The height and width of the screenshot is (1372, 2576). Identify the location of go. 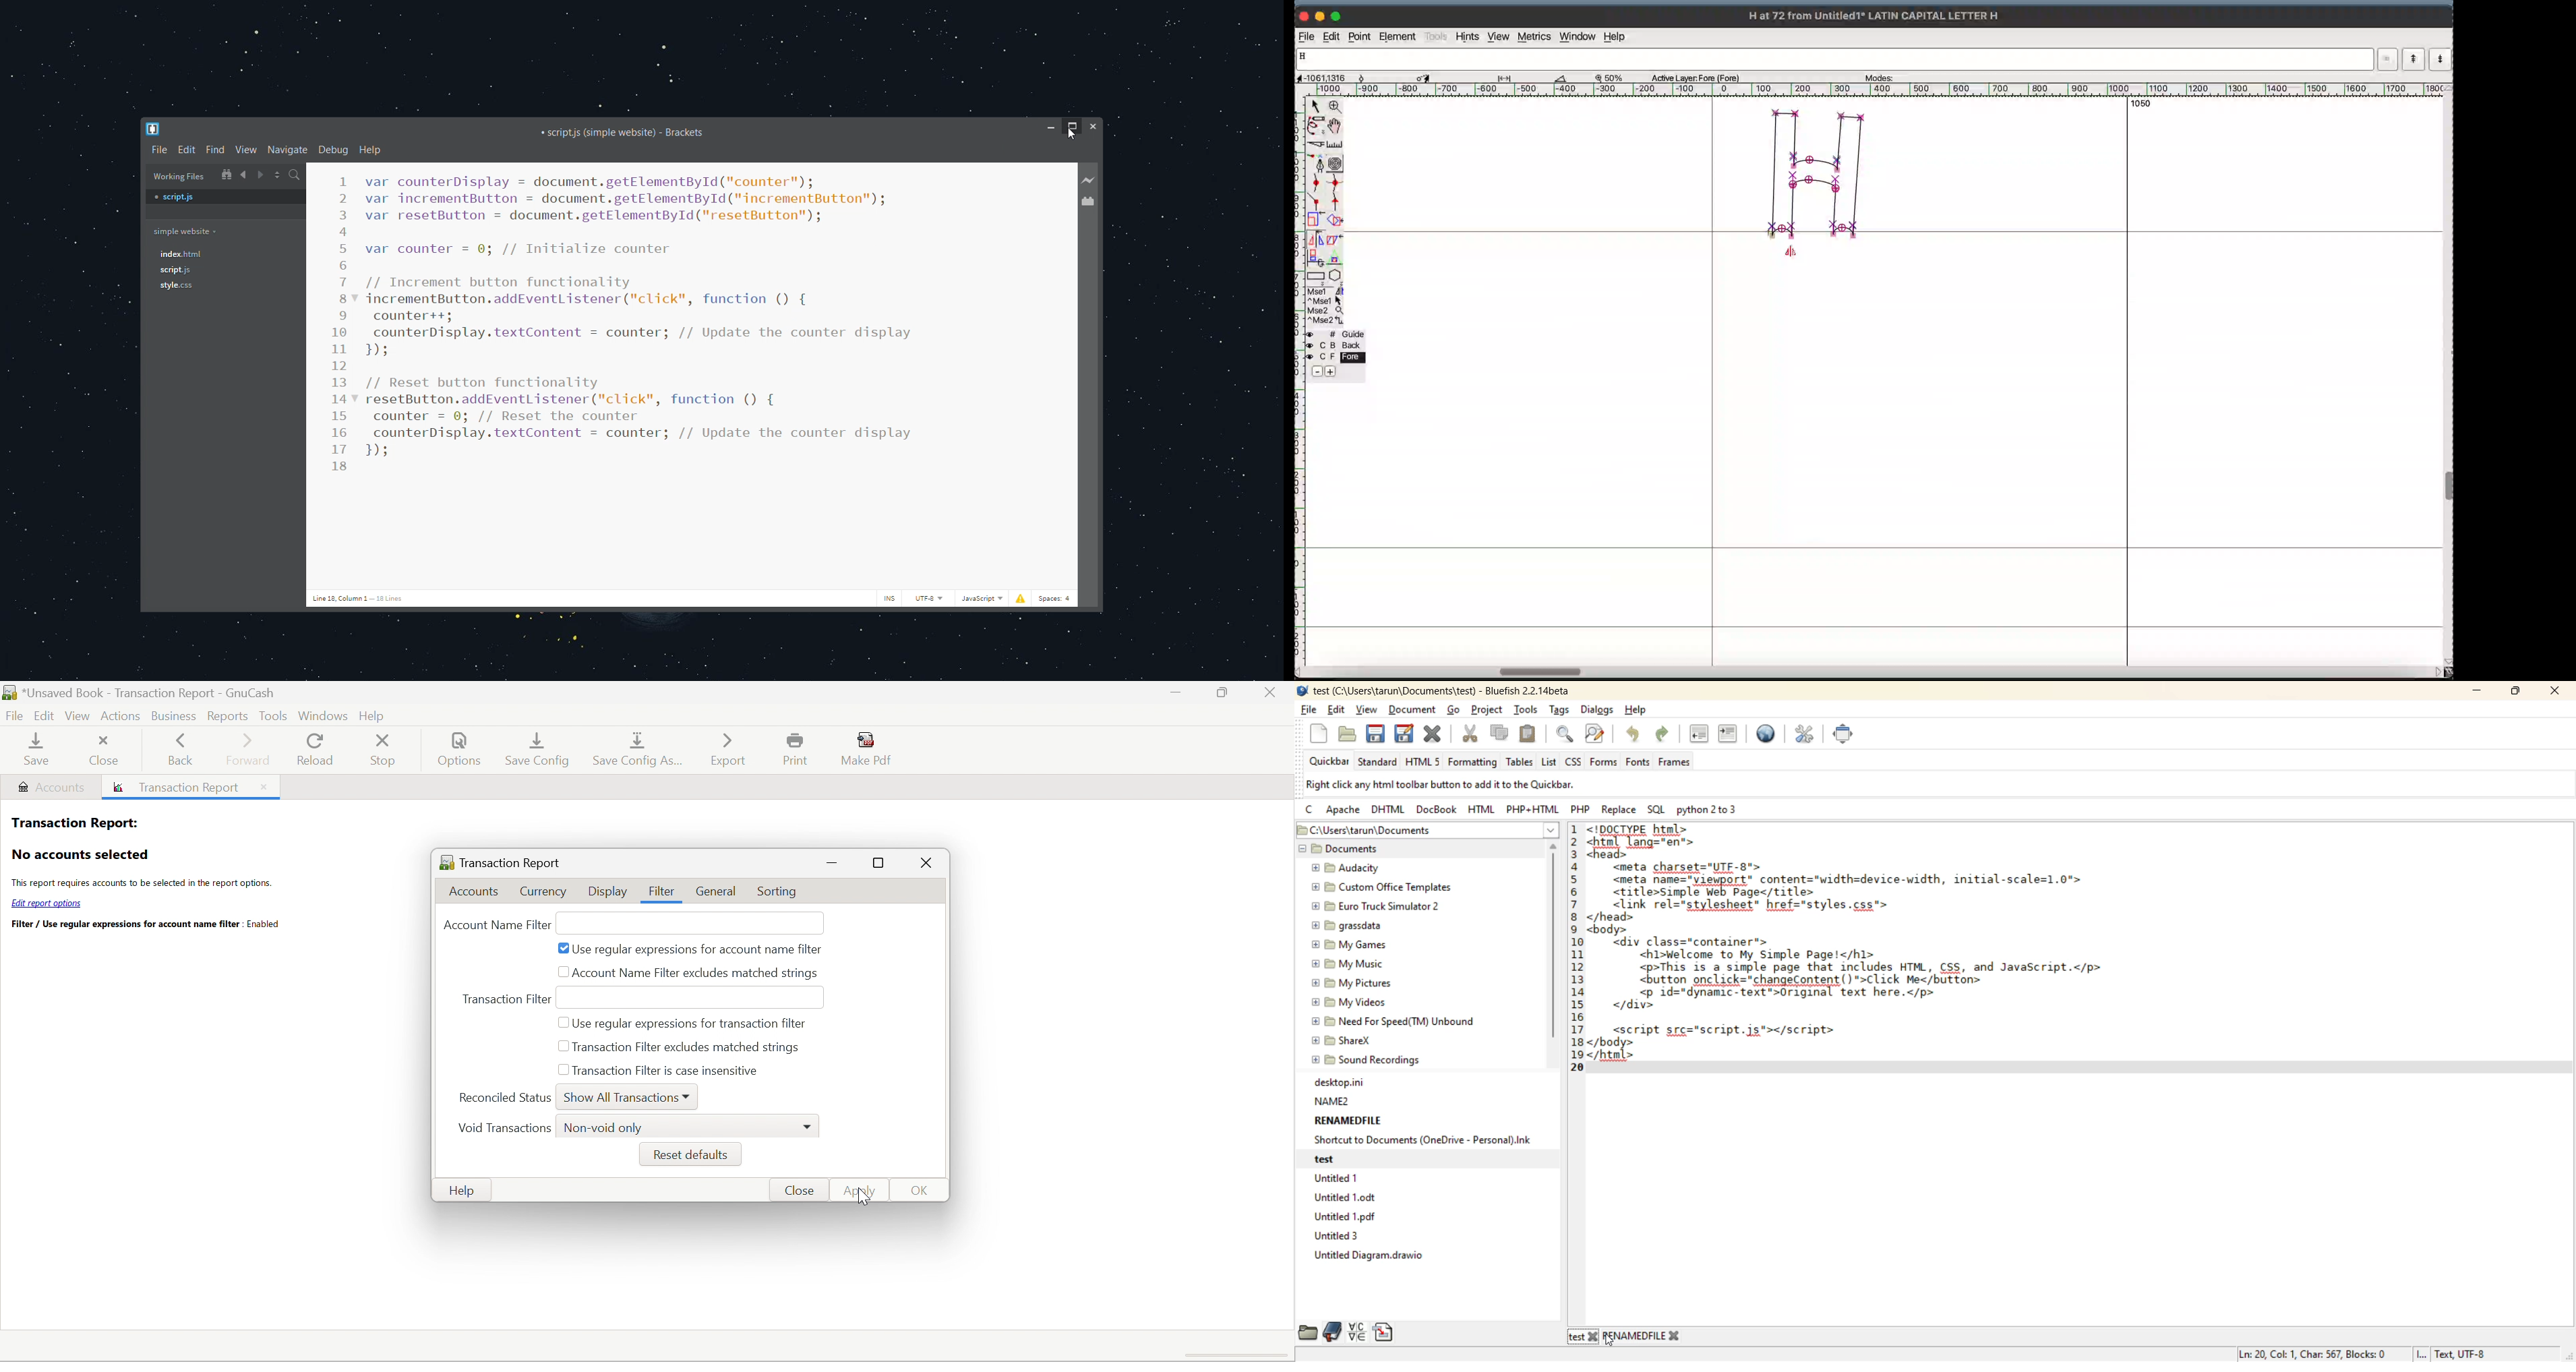
(1457, 710).